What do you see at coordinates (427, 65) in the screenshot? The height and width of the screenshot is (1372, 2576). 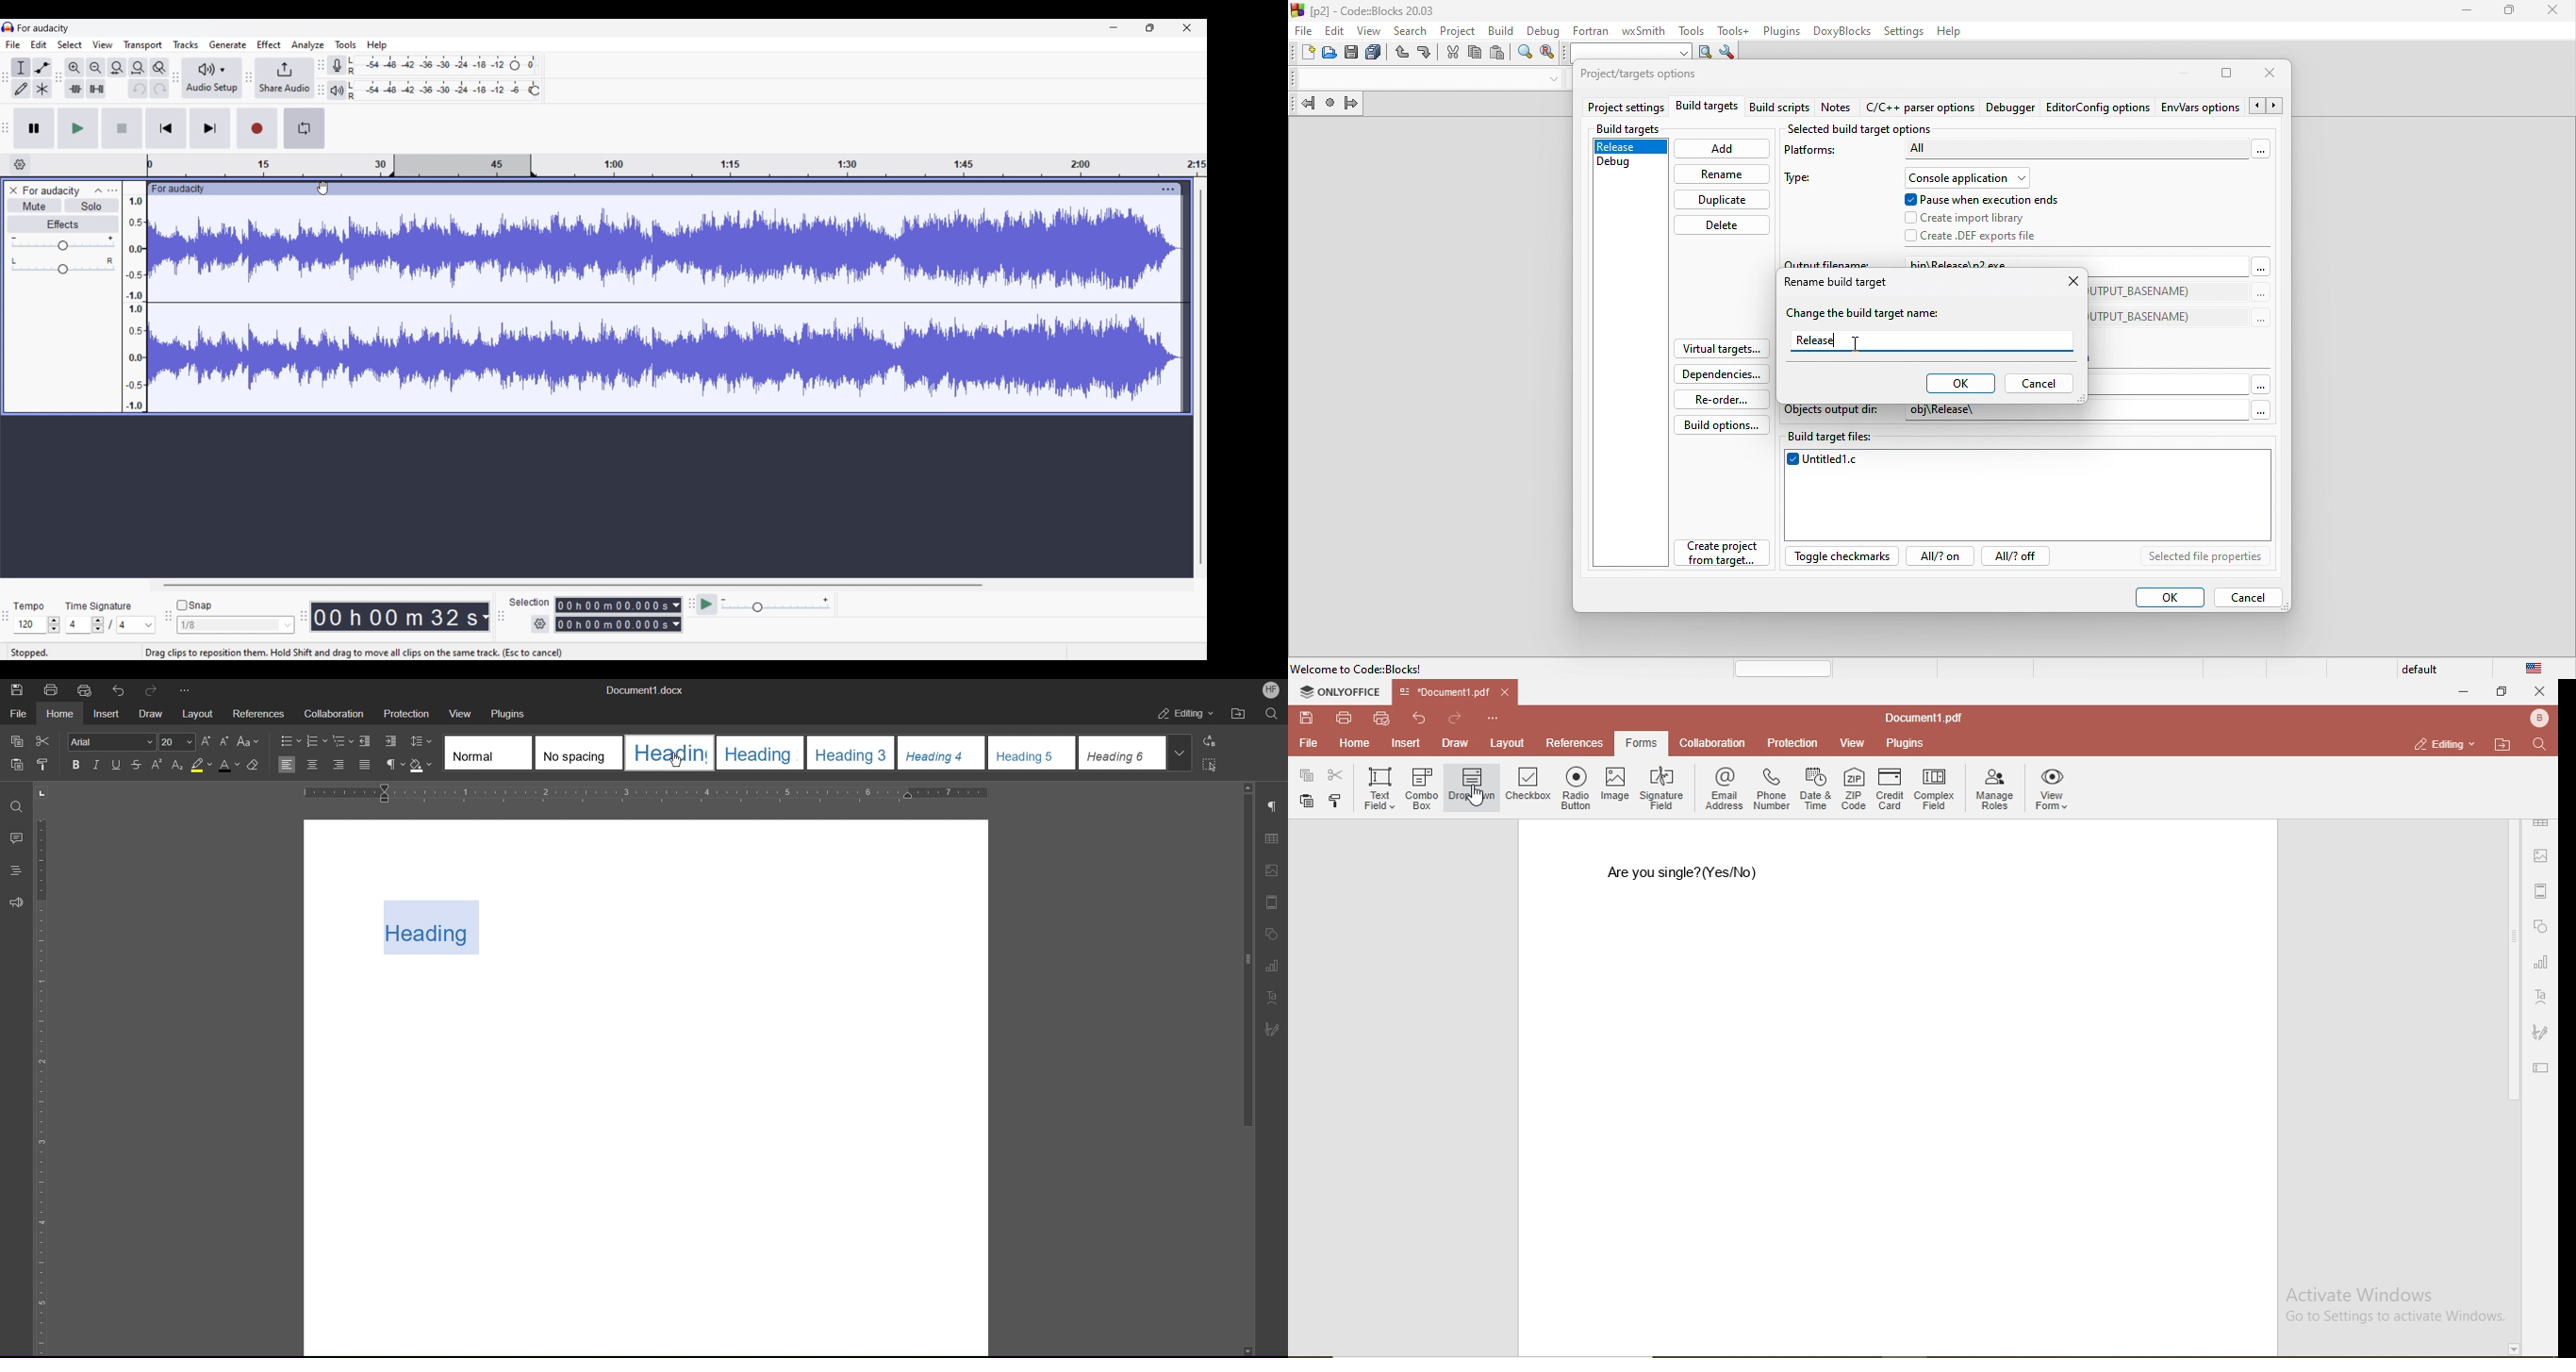 I see `Recording level` at bounding box center [427, 65].